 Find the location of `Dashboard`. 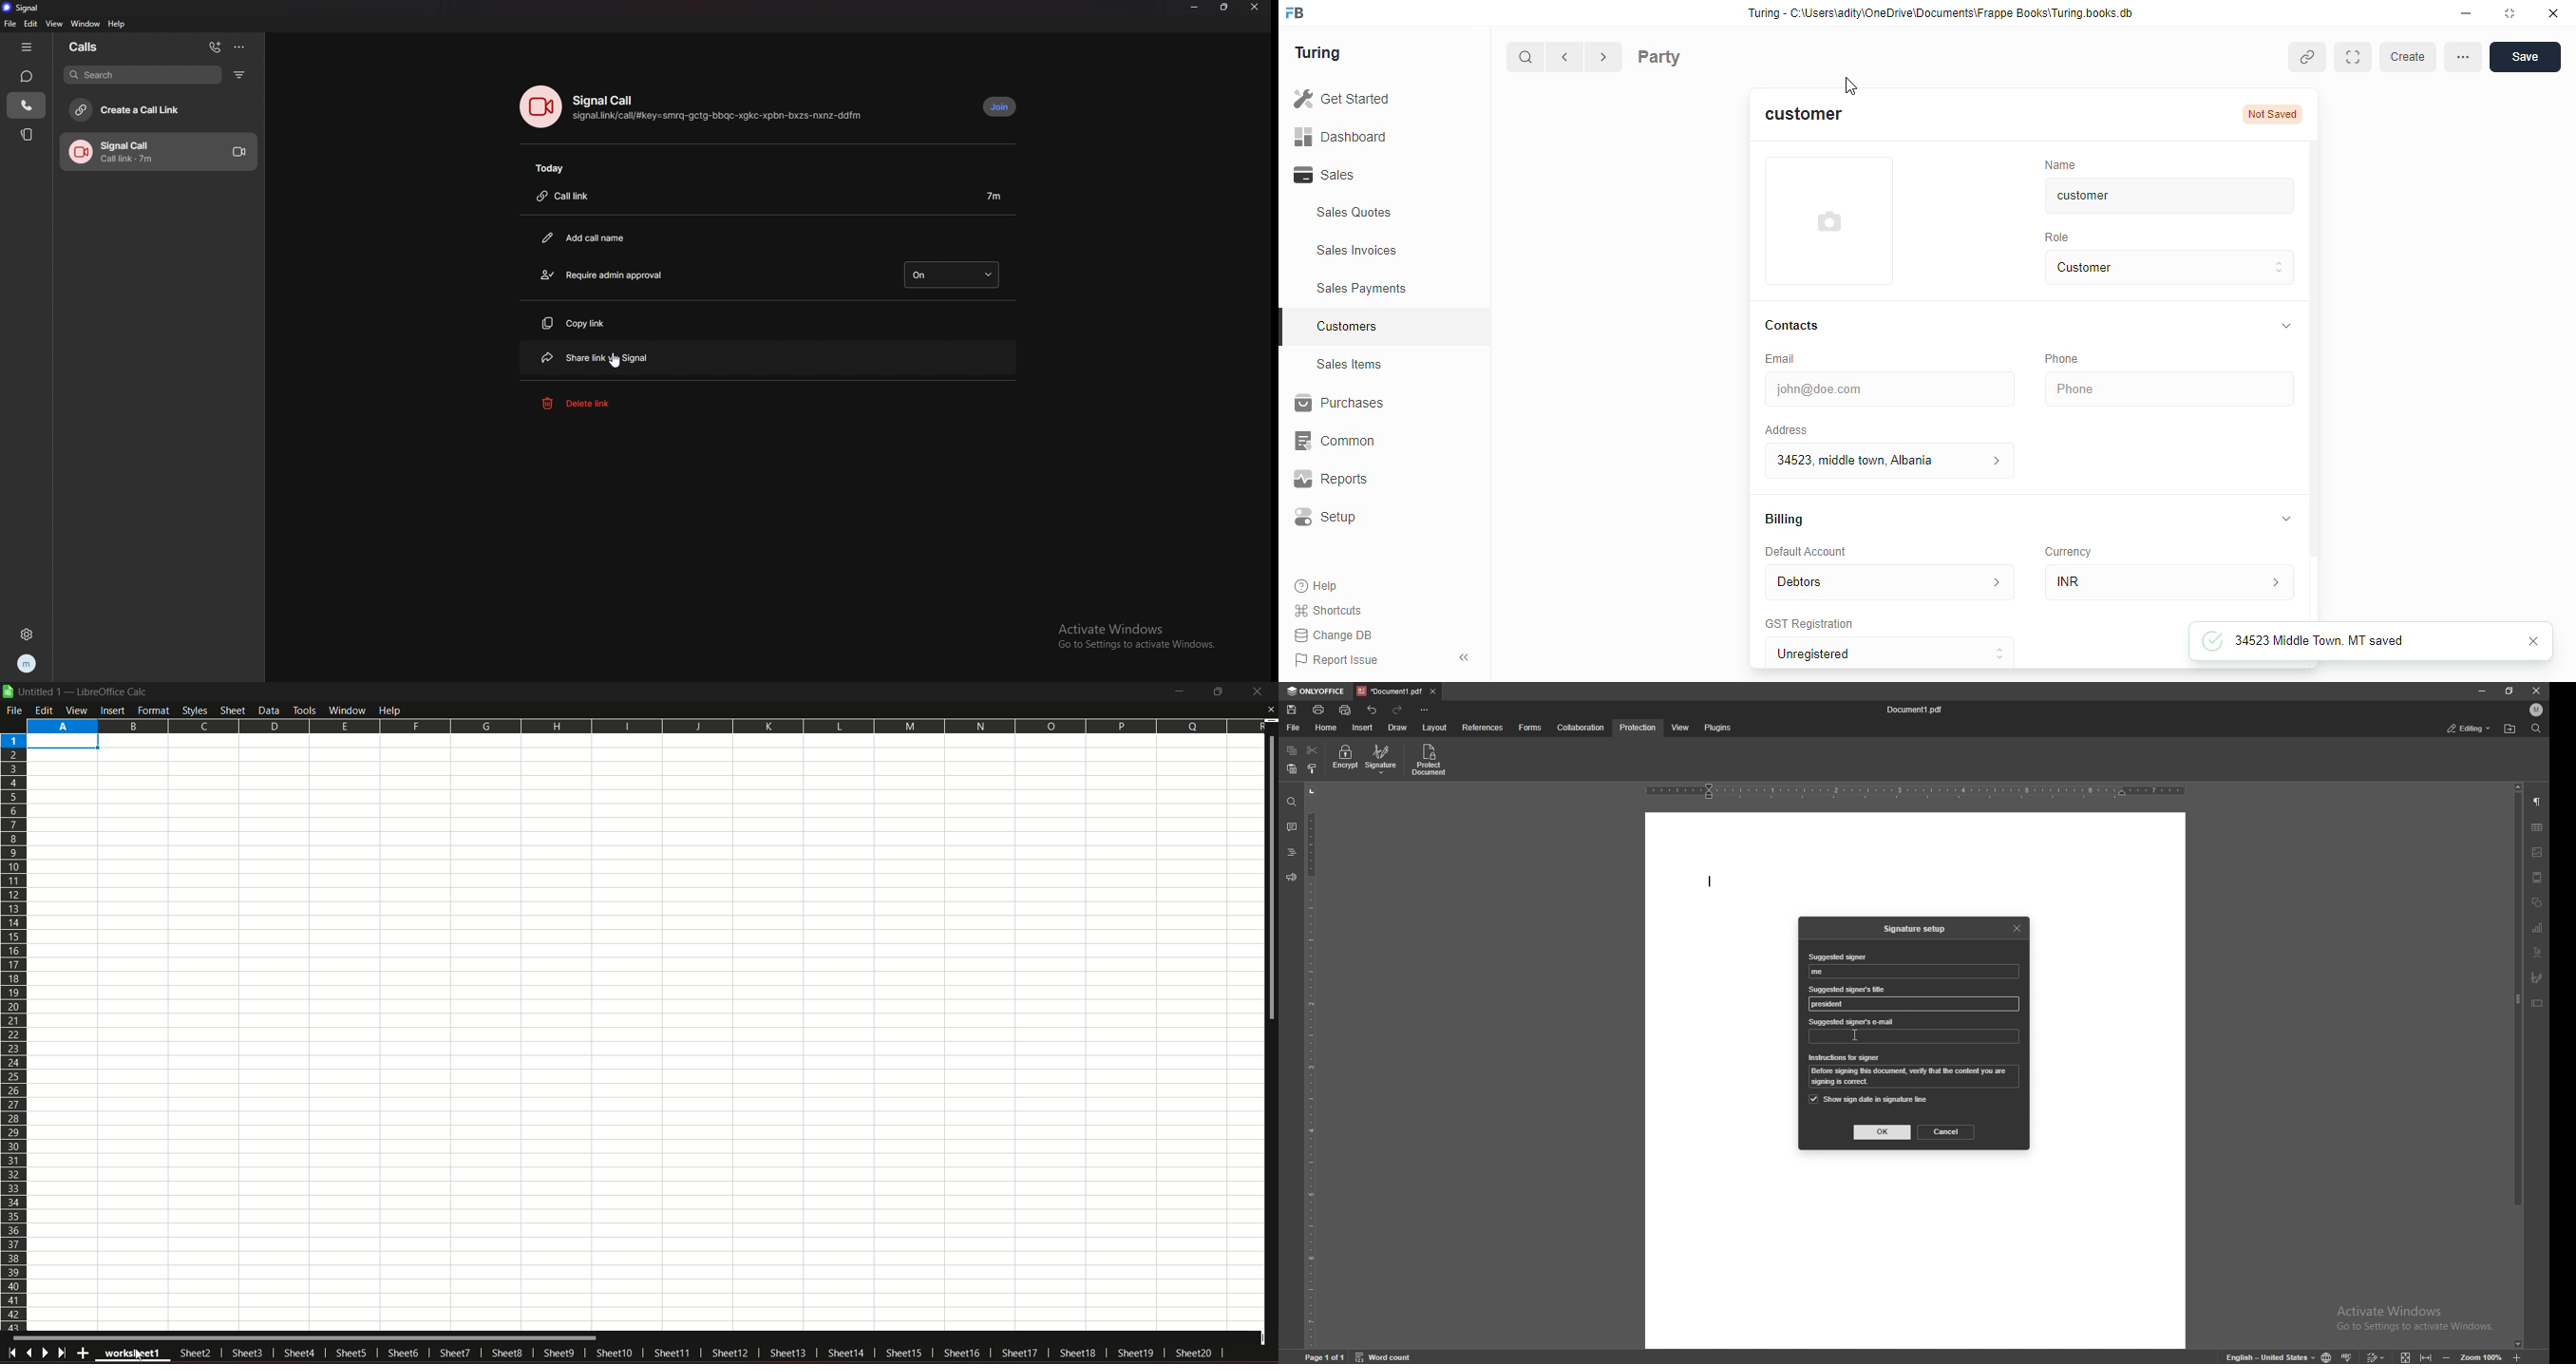

Dashboard is located at coordinates (1369, 136).